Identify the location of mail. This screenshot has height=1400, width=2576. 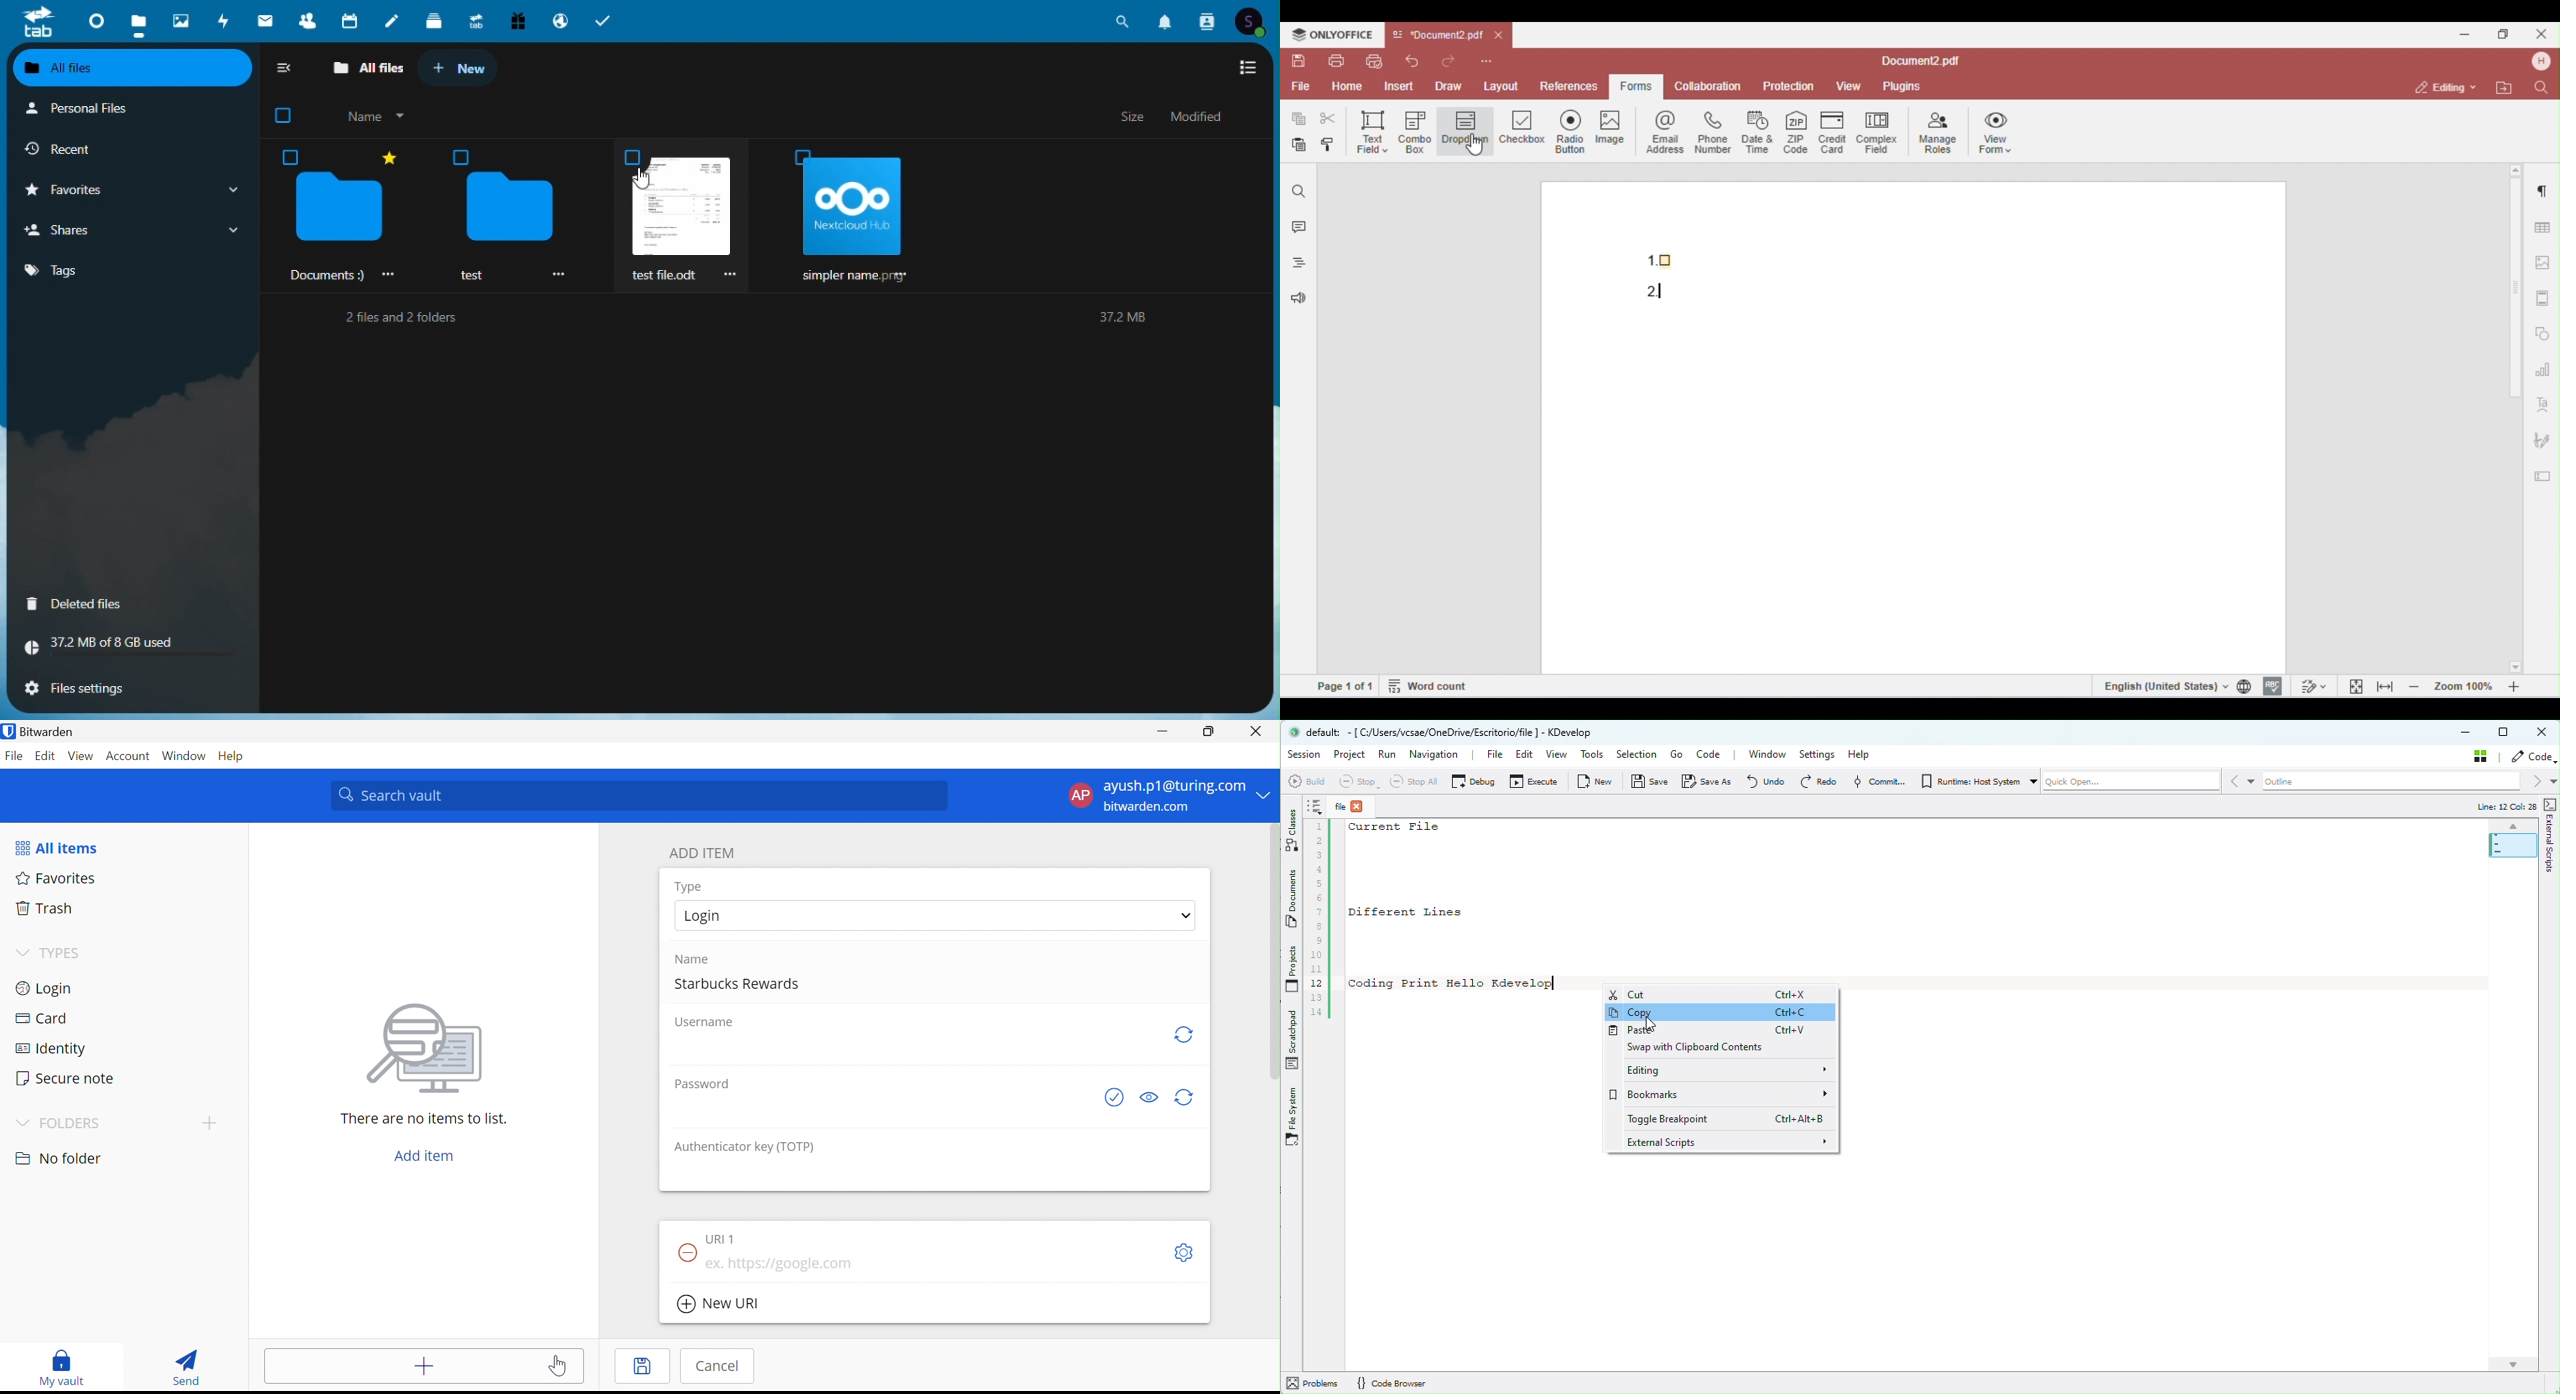
(267, 19).